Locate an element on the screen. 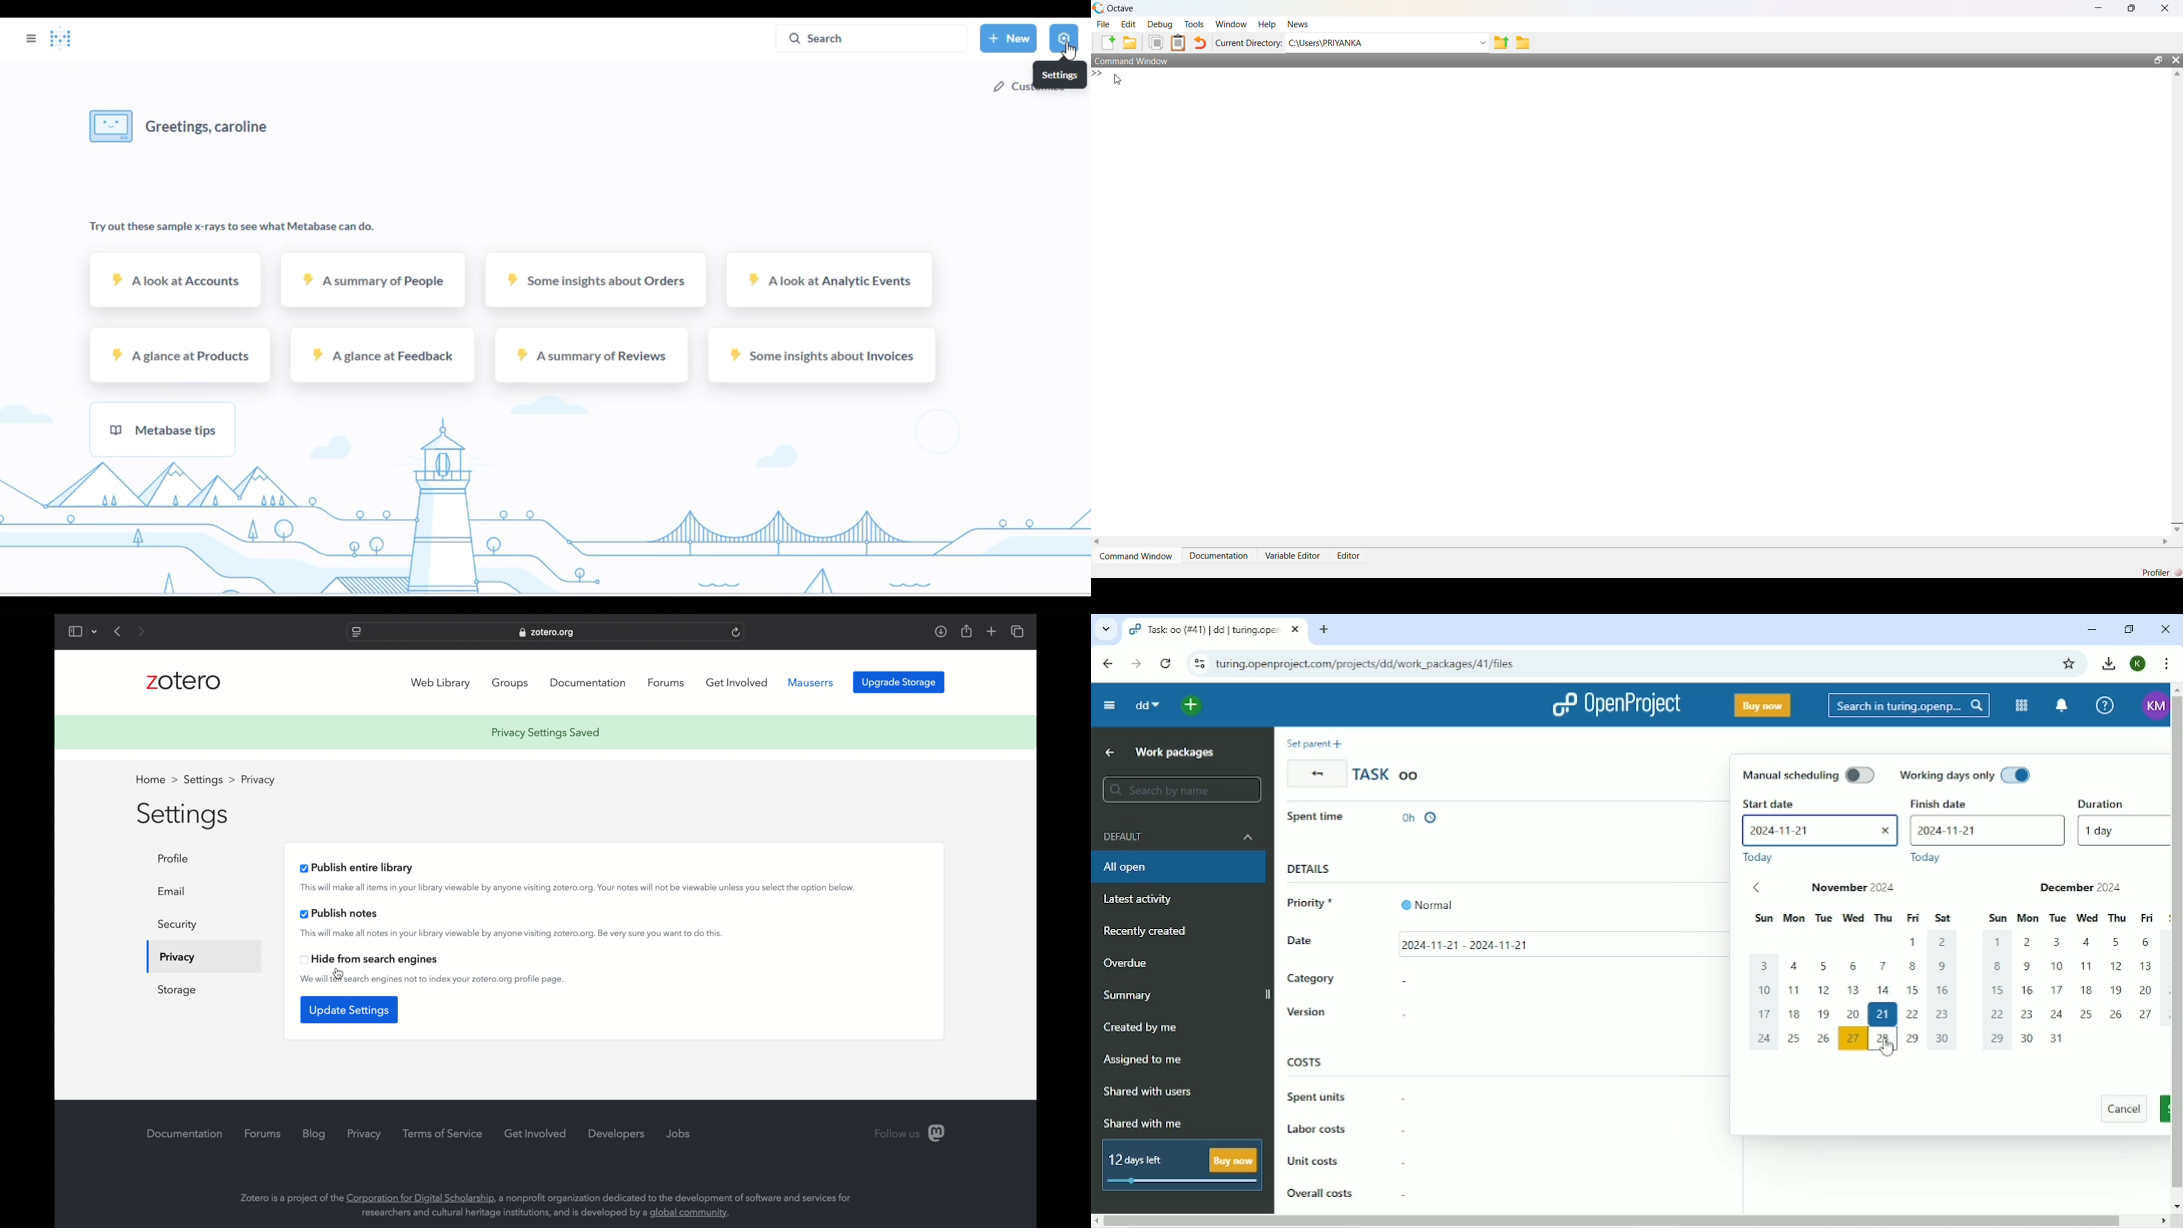 The image size is (2184, 1232). C:\Users\PRIYANKA is located at coordinates (1326, 43).